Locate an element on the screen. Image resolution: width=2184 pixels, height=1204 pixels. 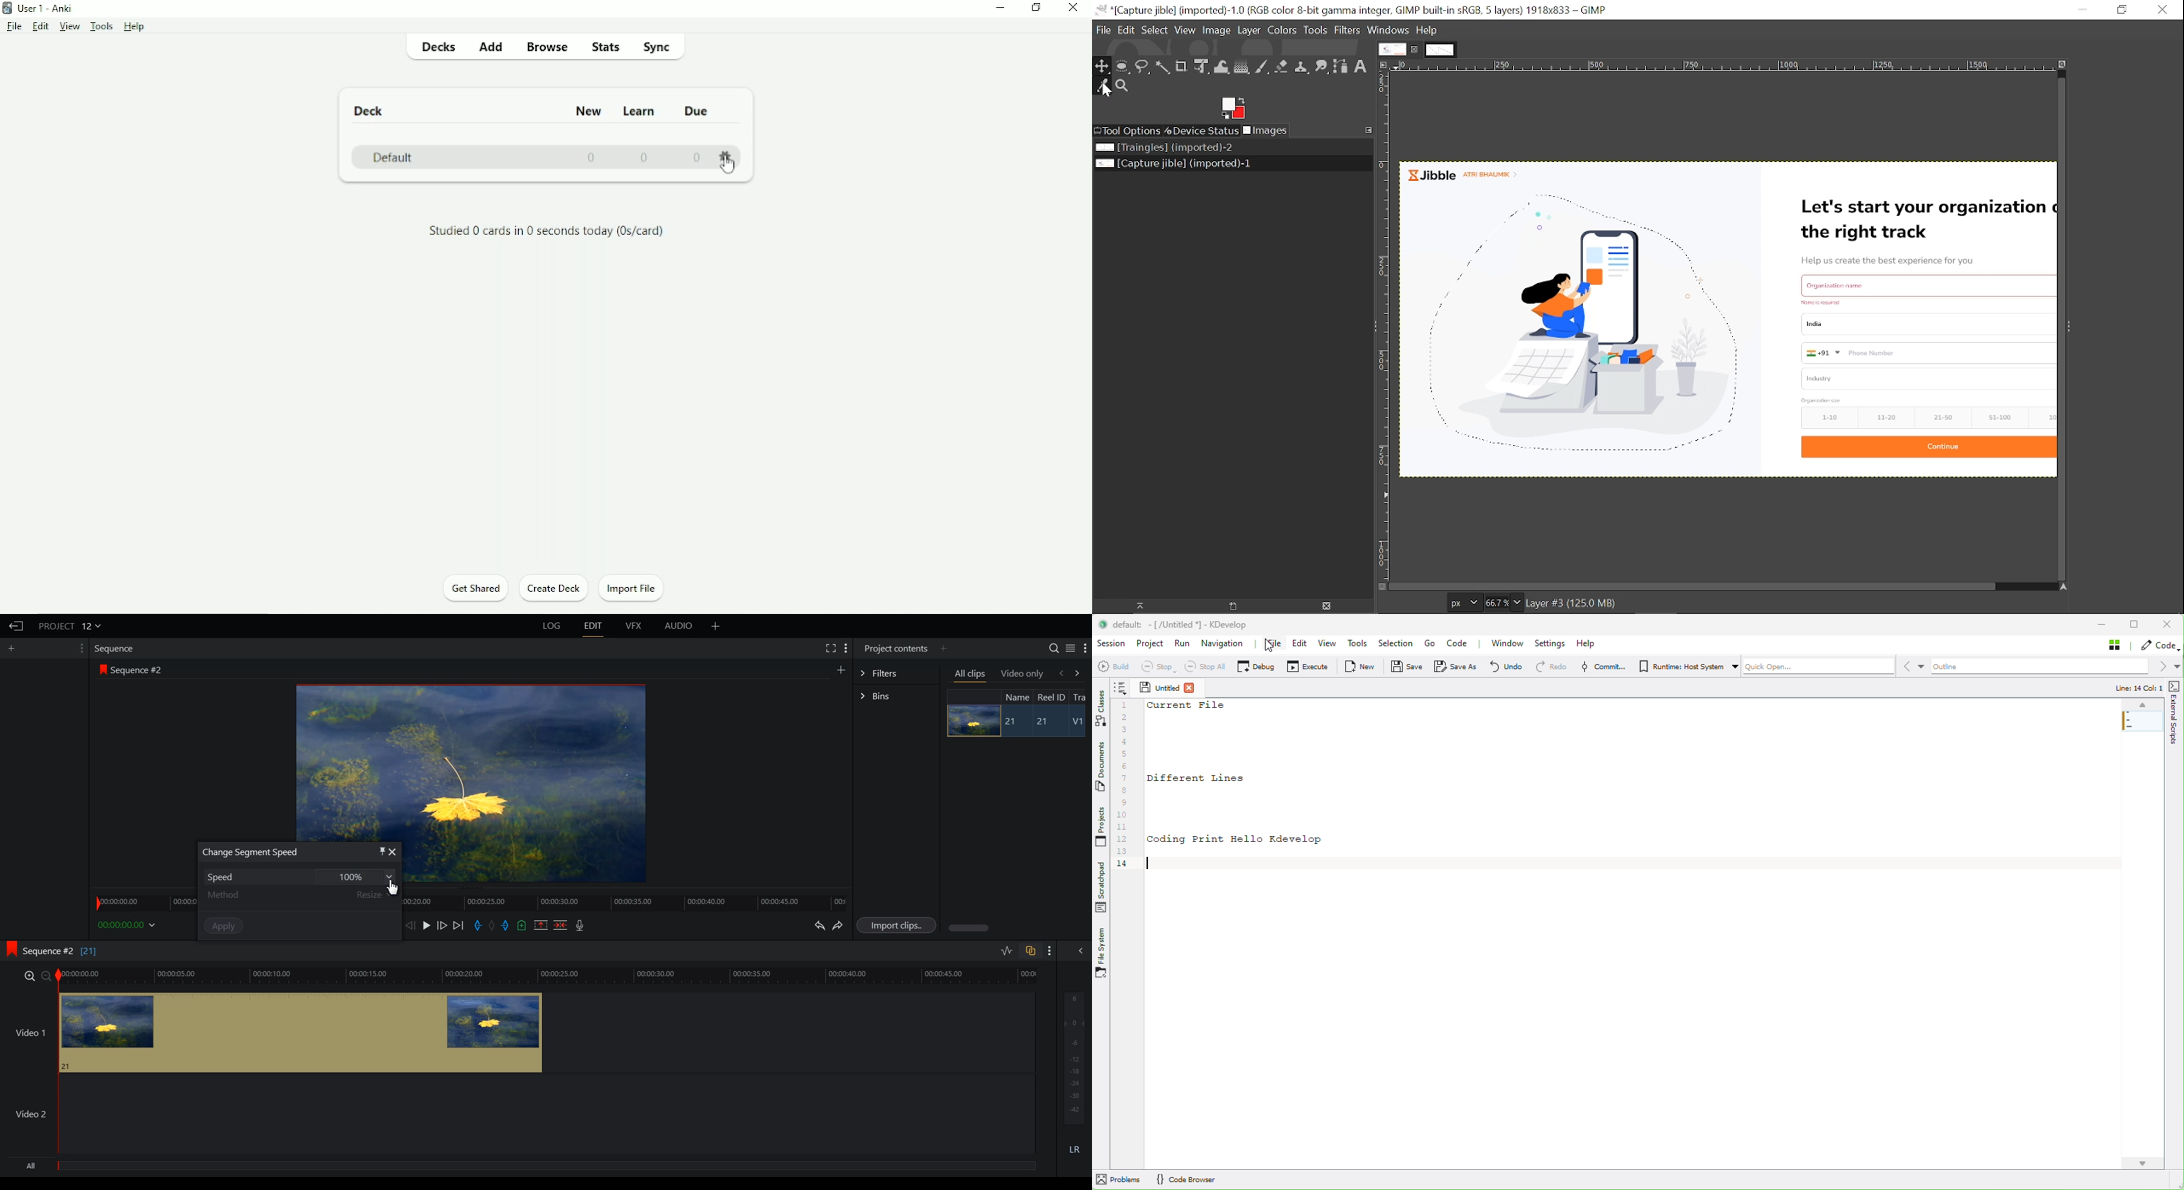
Current image is located at coordinates (1728, 318).